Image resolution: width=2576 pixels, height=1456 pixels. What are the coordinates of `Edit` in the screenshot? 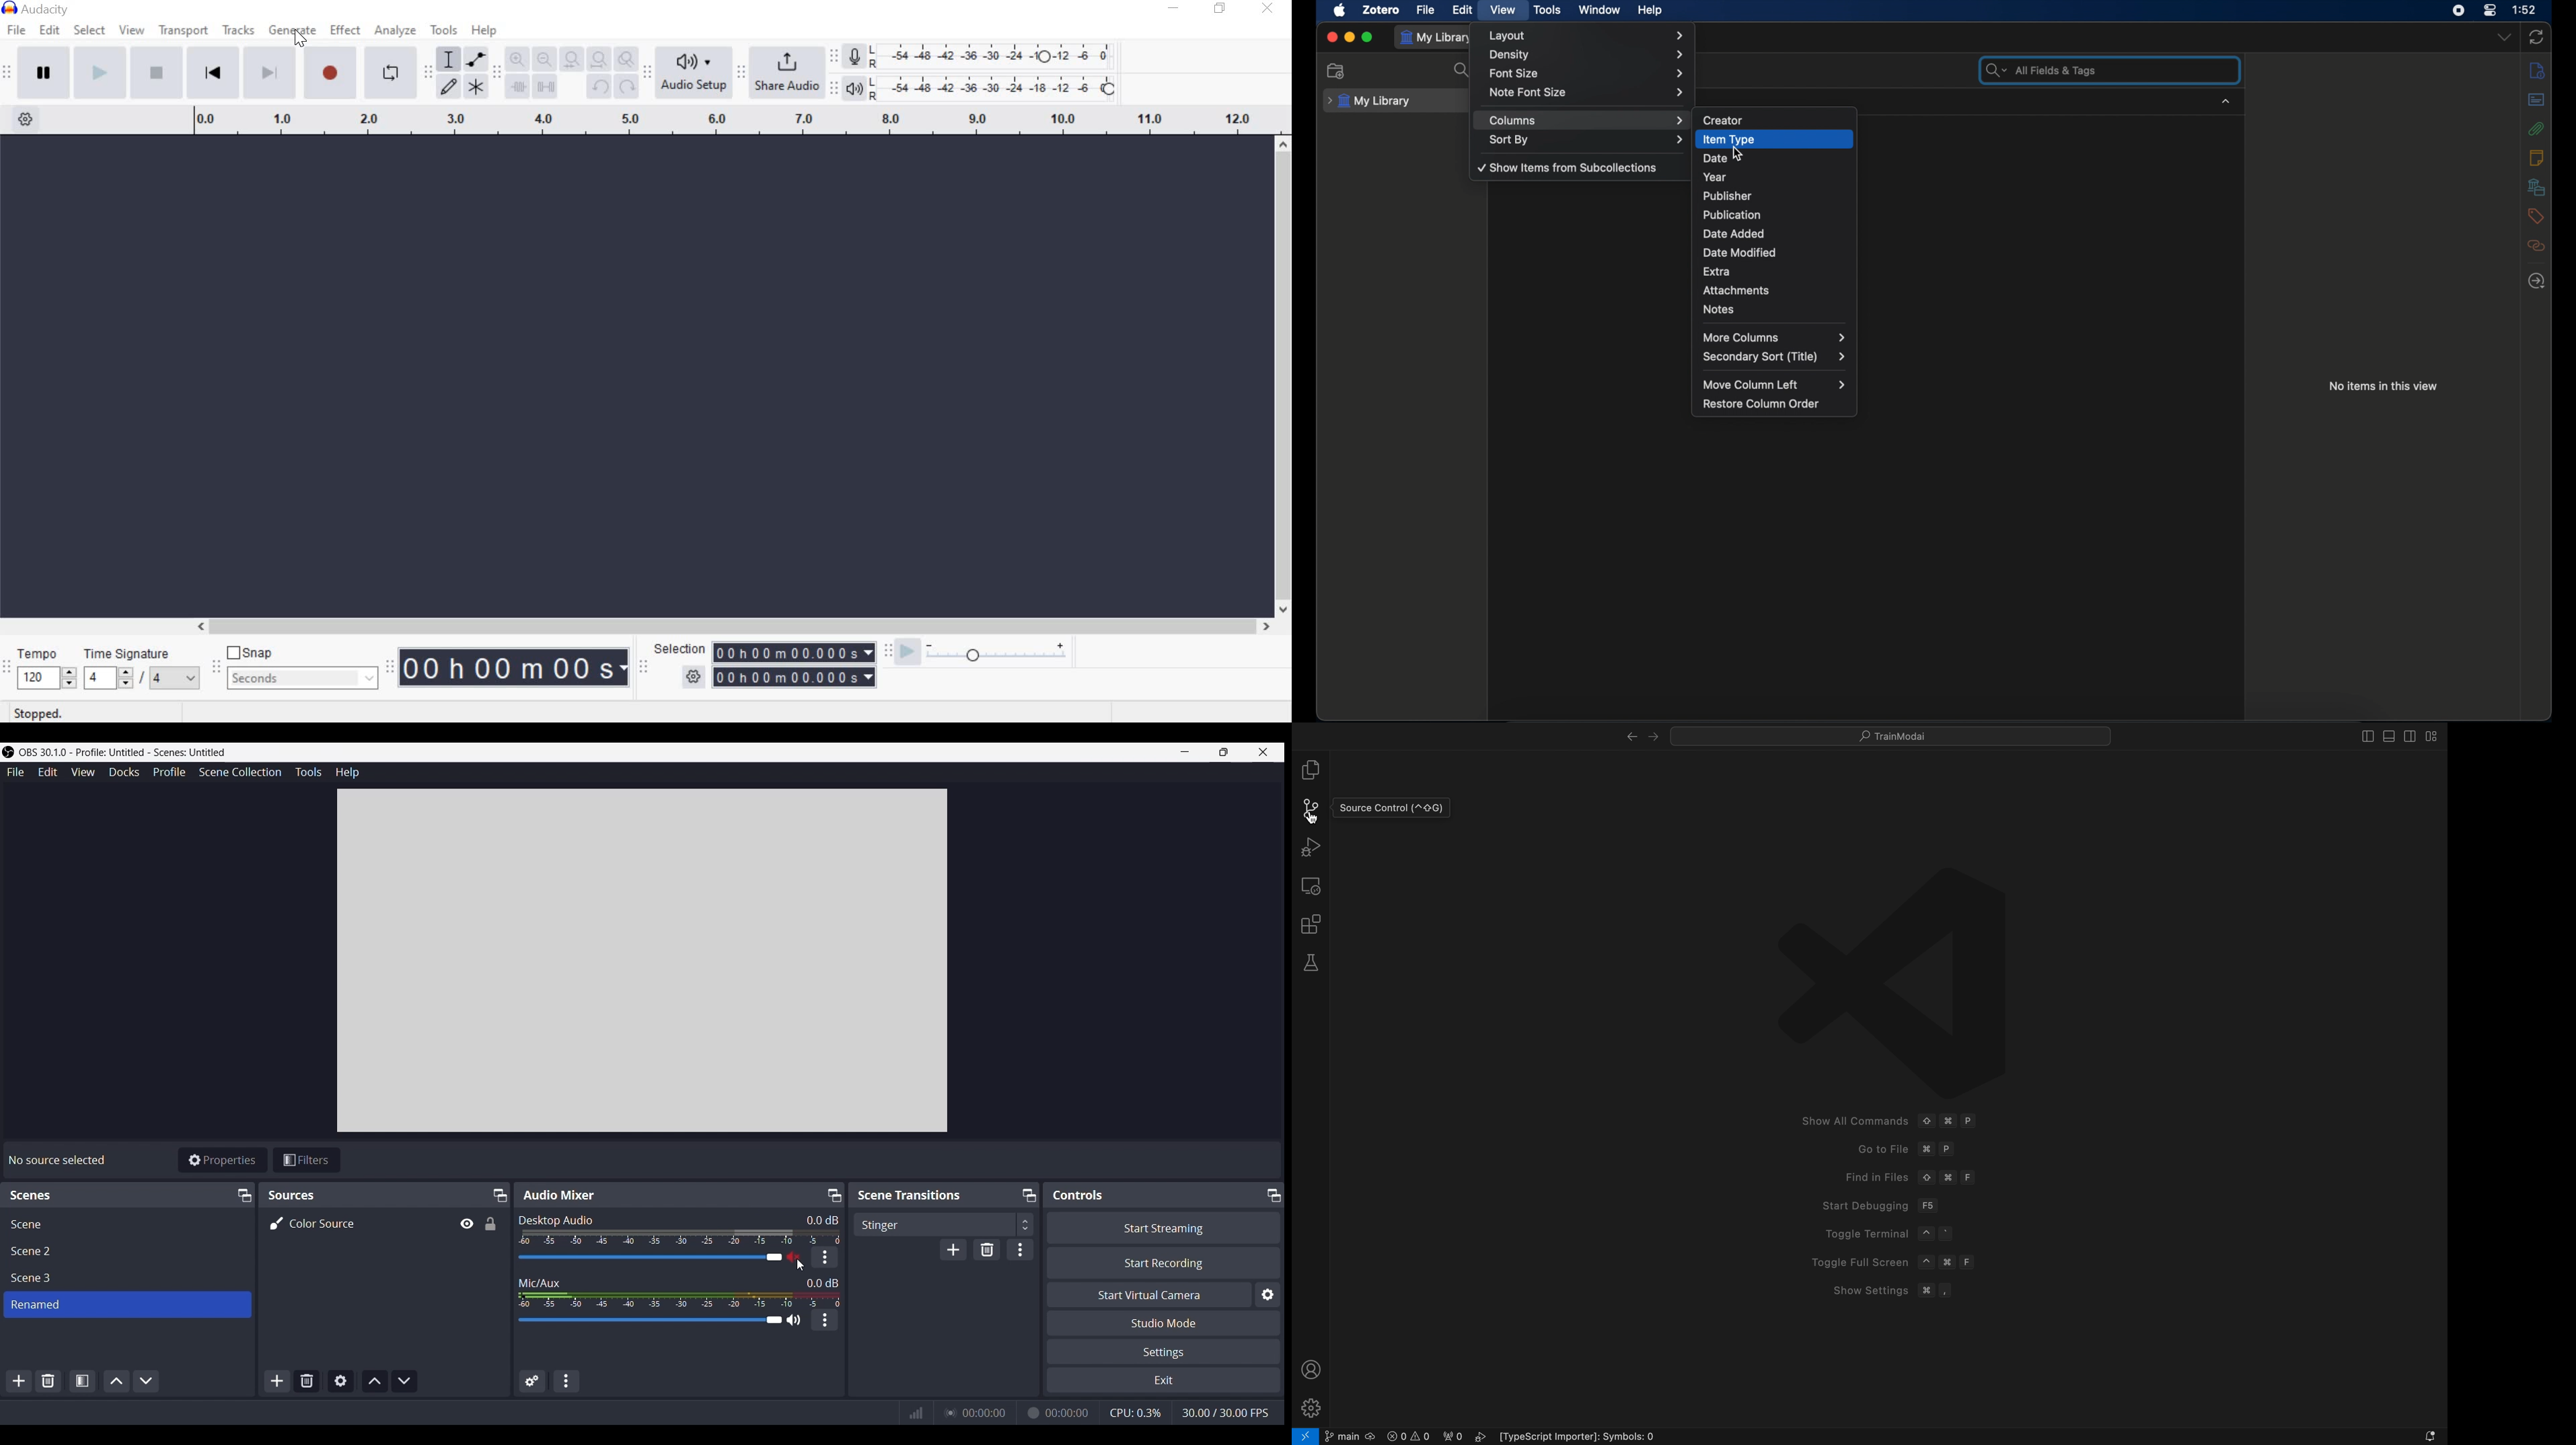 It's located at (48, 773).